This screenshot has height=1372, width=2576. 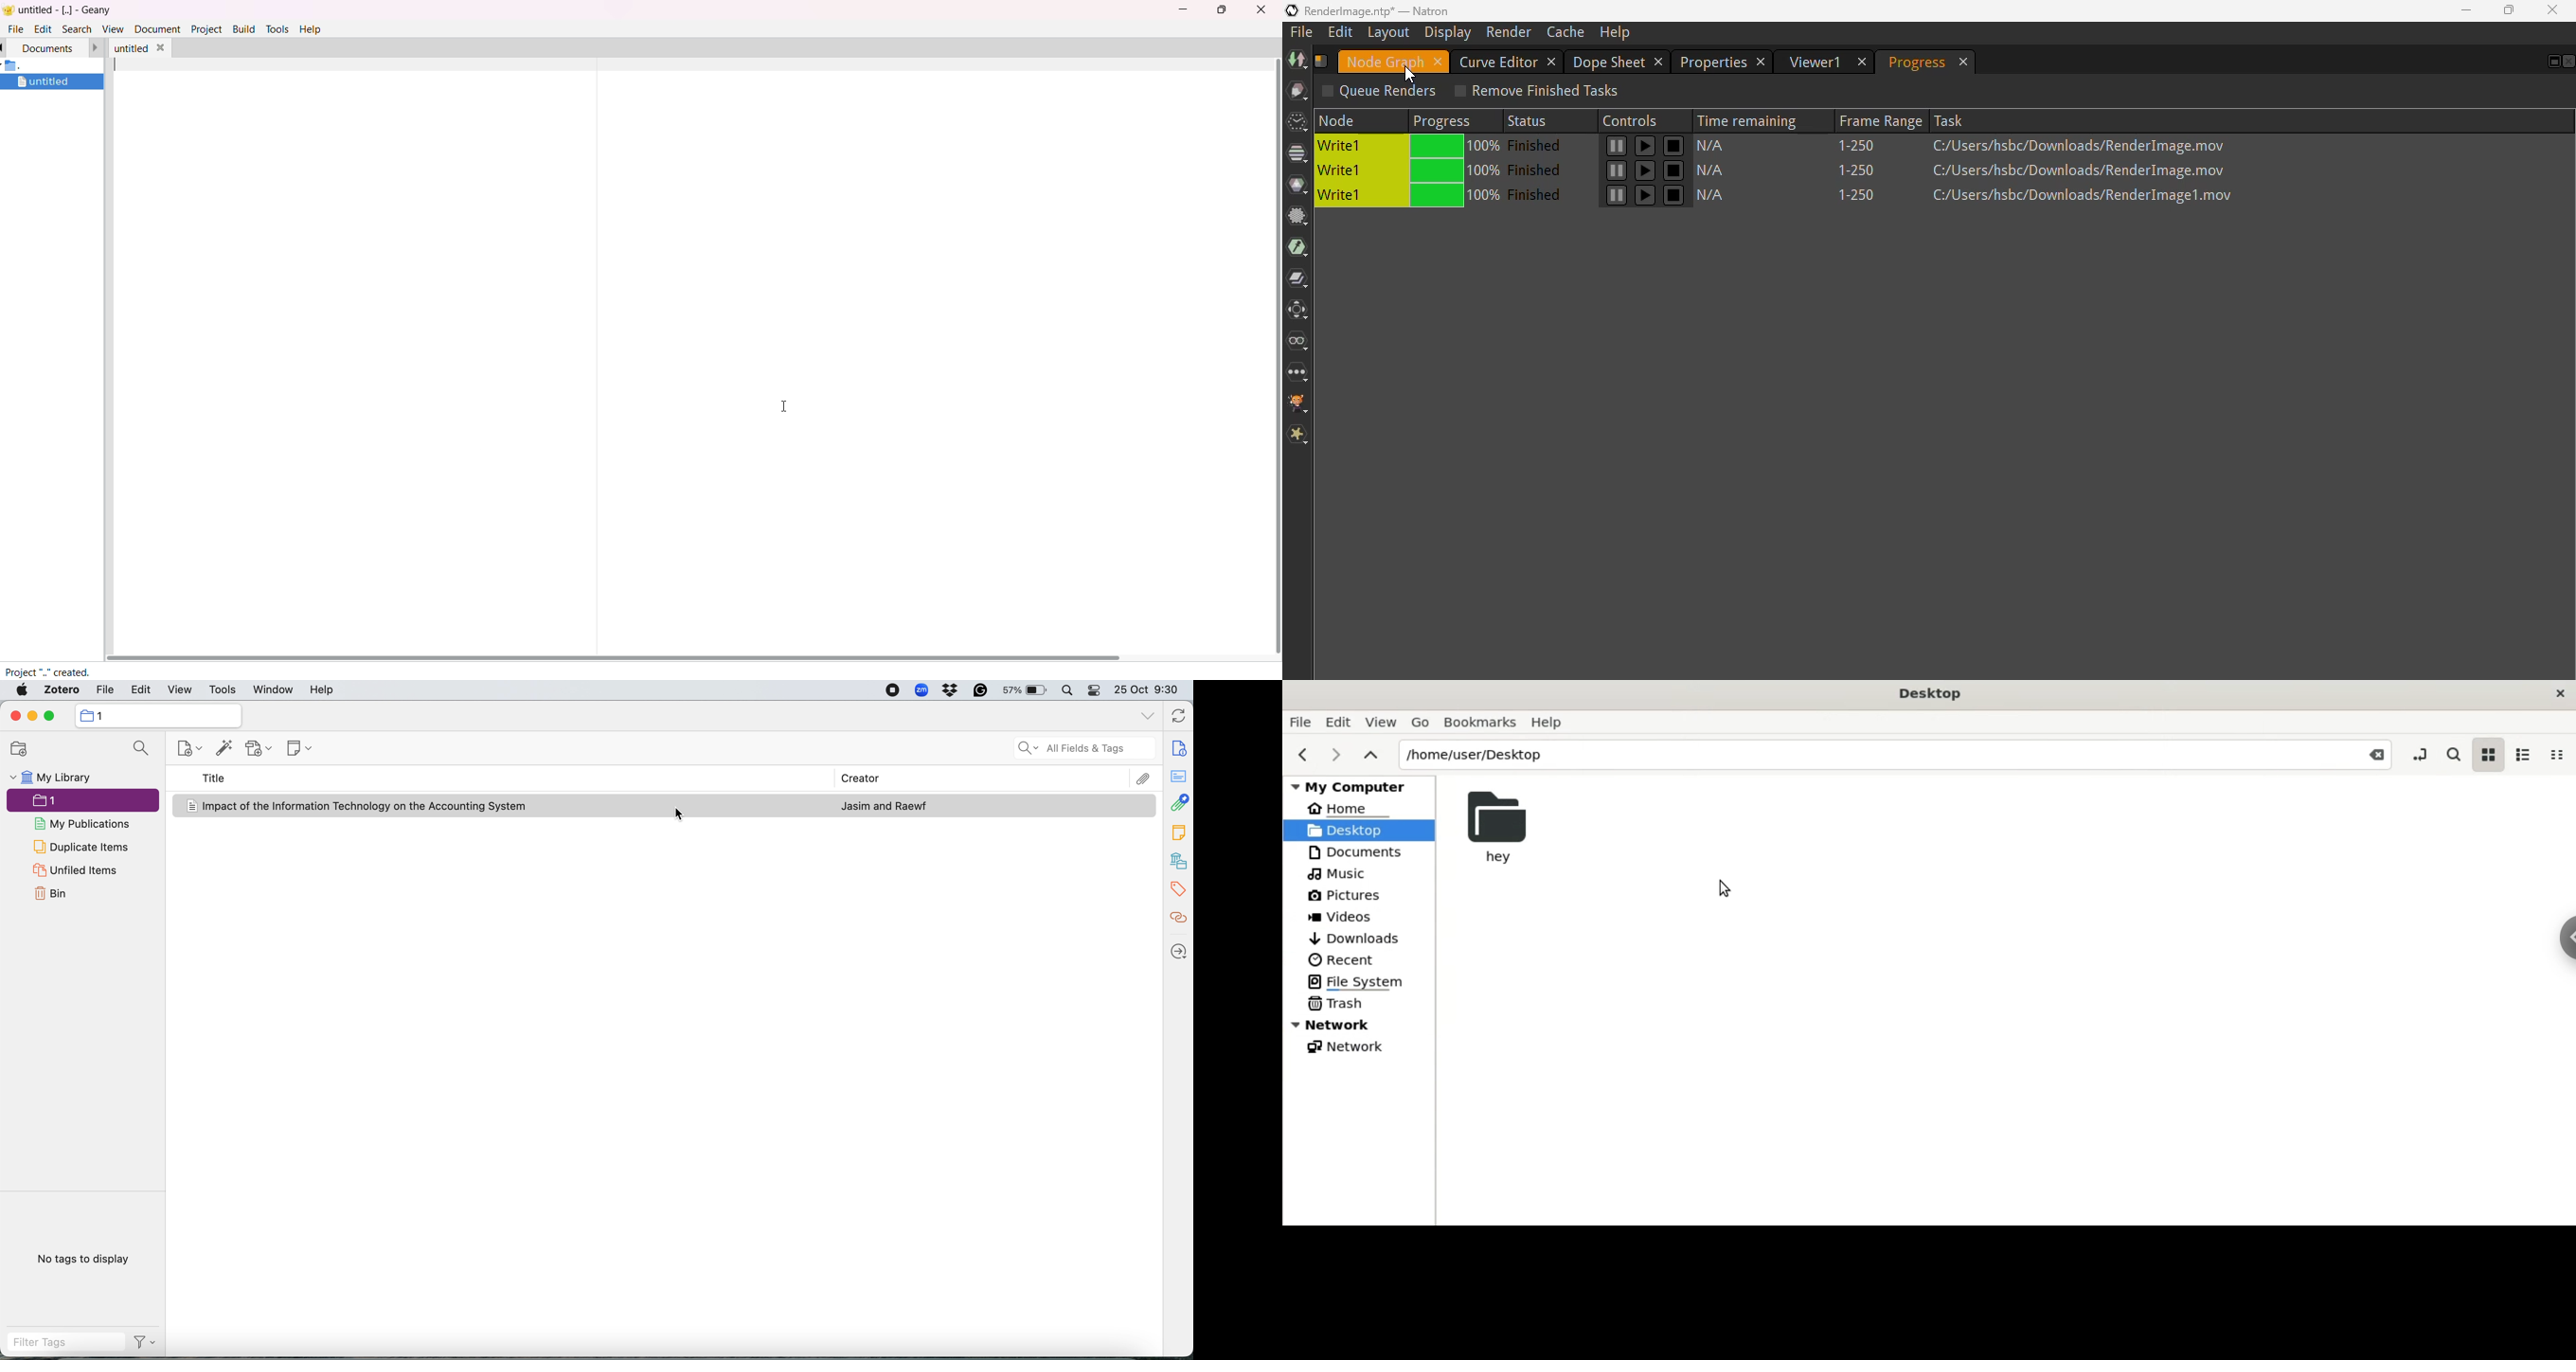 I want to click on actions, so click(x=143, y=1344).